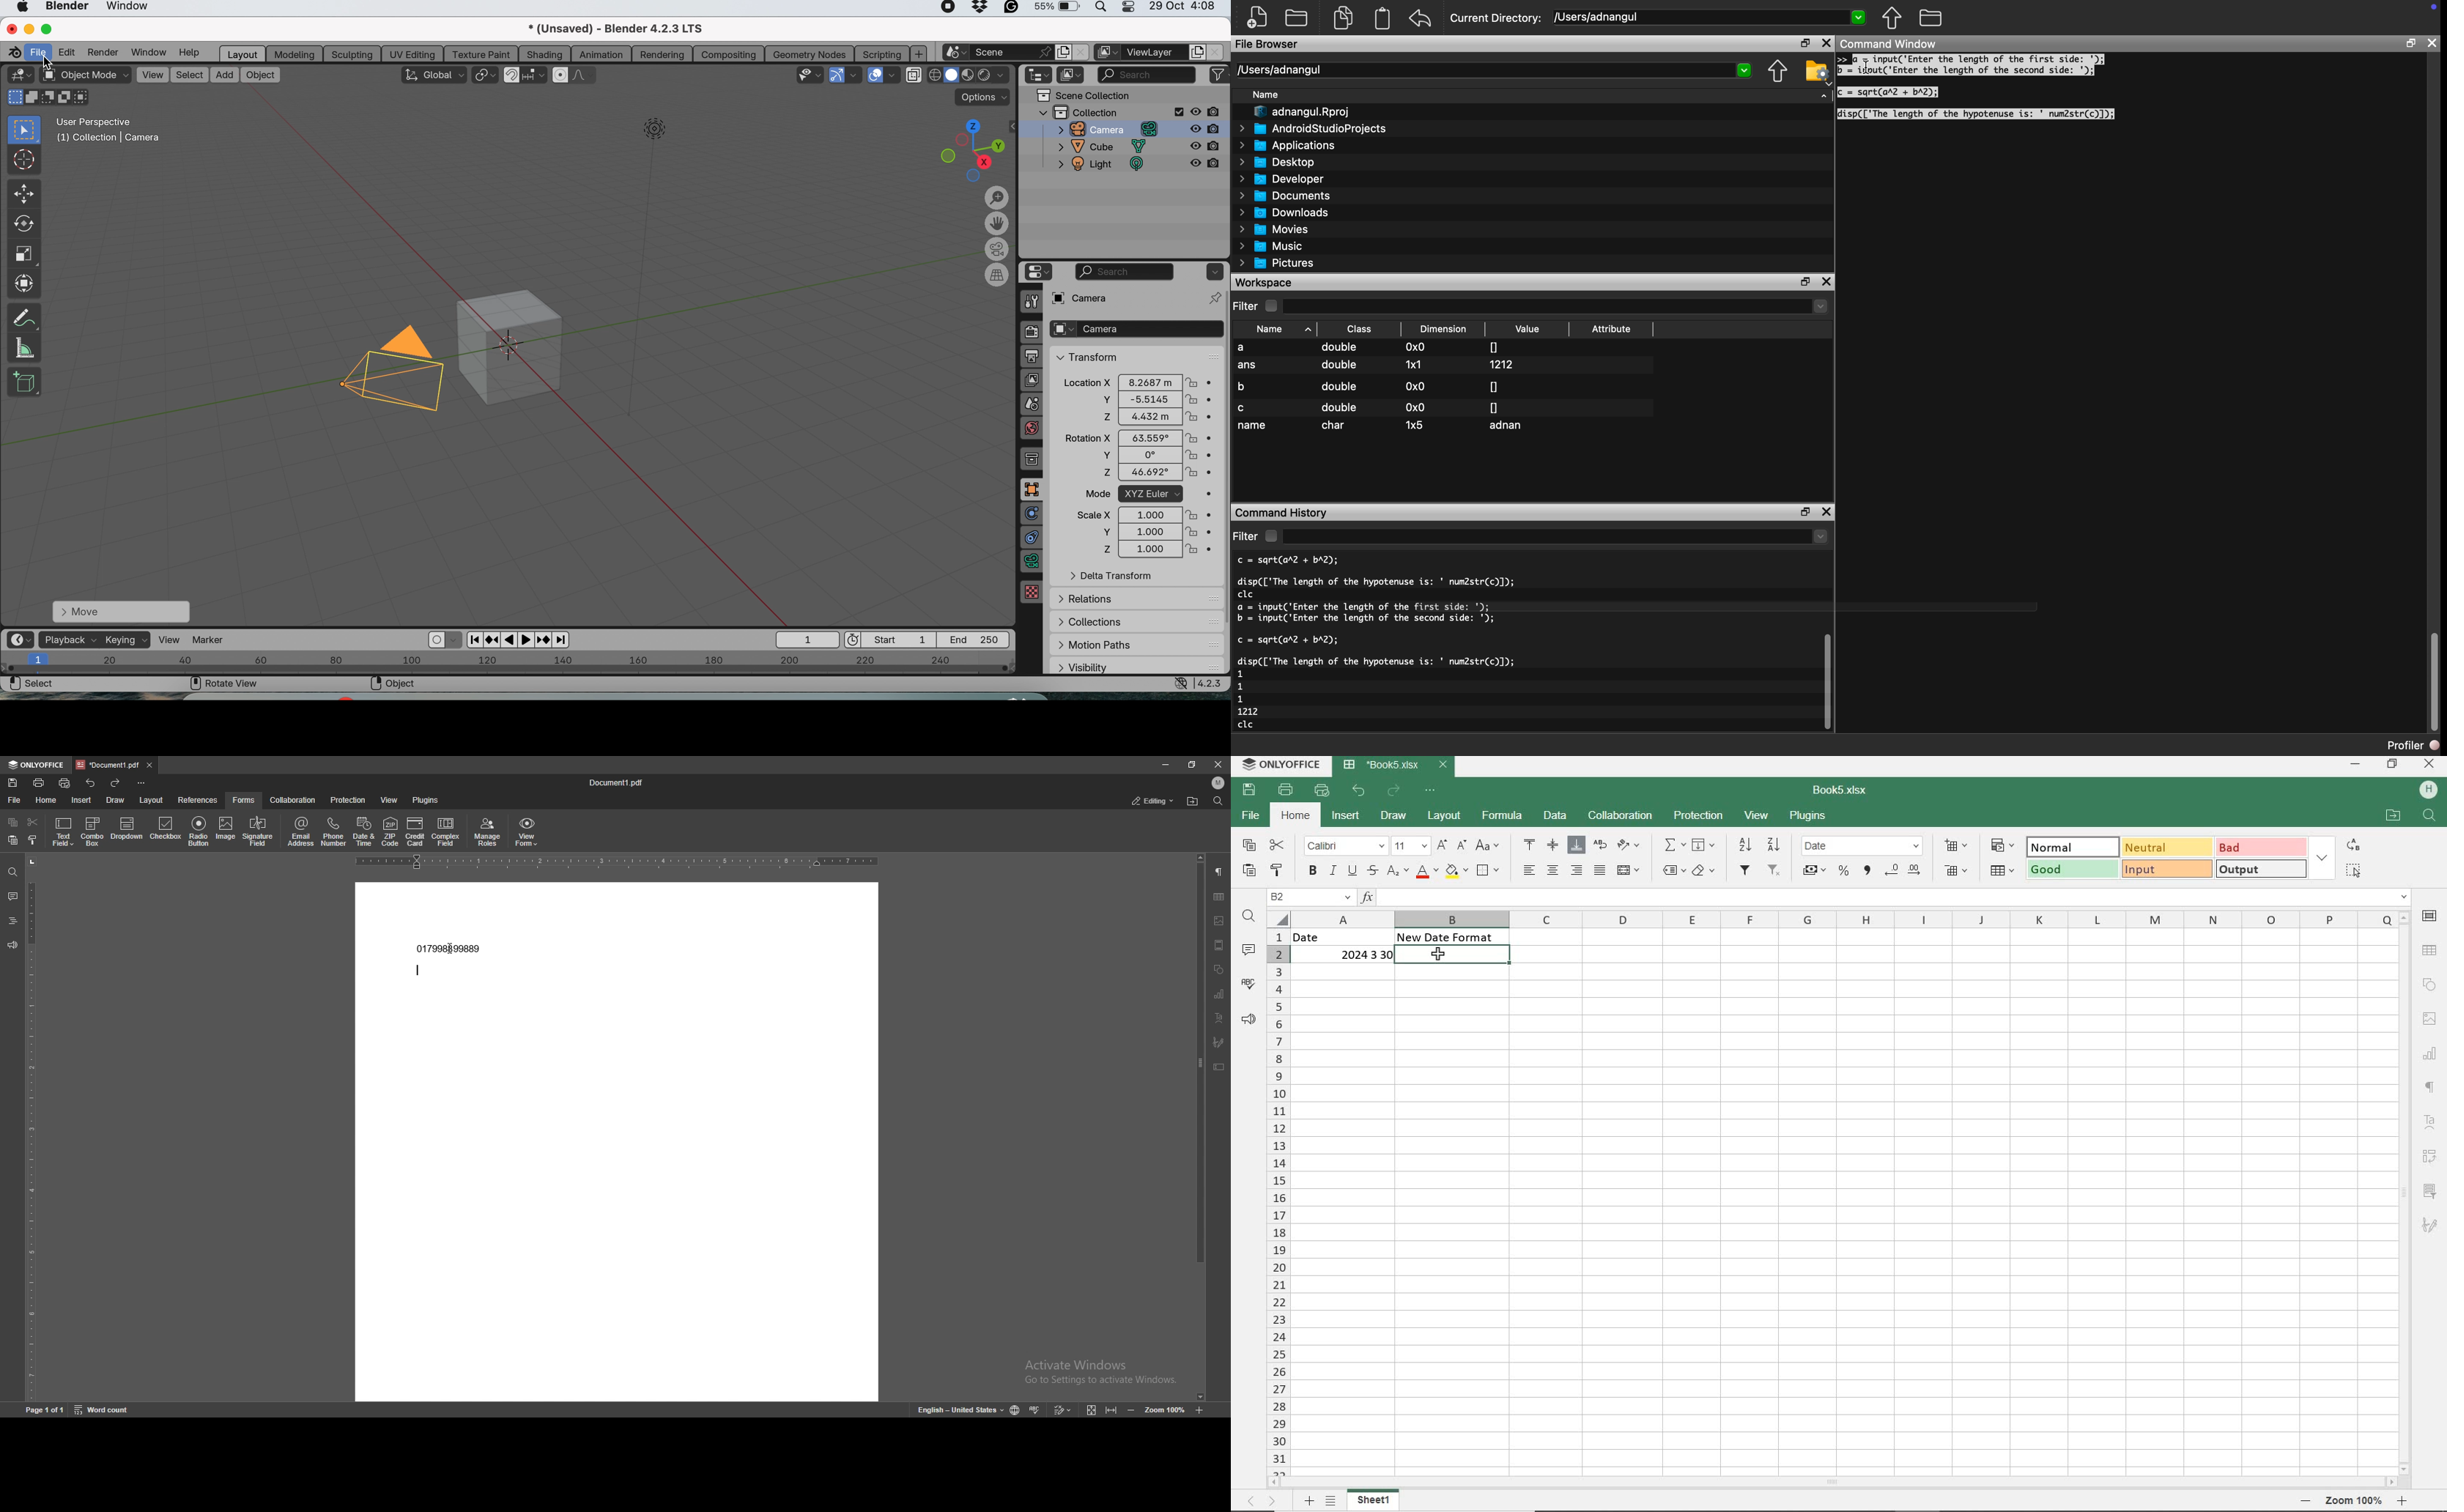 The height and width of the screenshot is (1512, 2464). Describe the element at coordinates (1553, 846) in the screenshot. I see `ALIGN MIDDLE` at that location.